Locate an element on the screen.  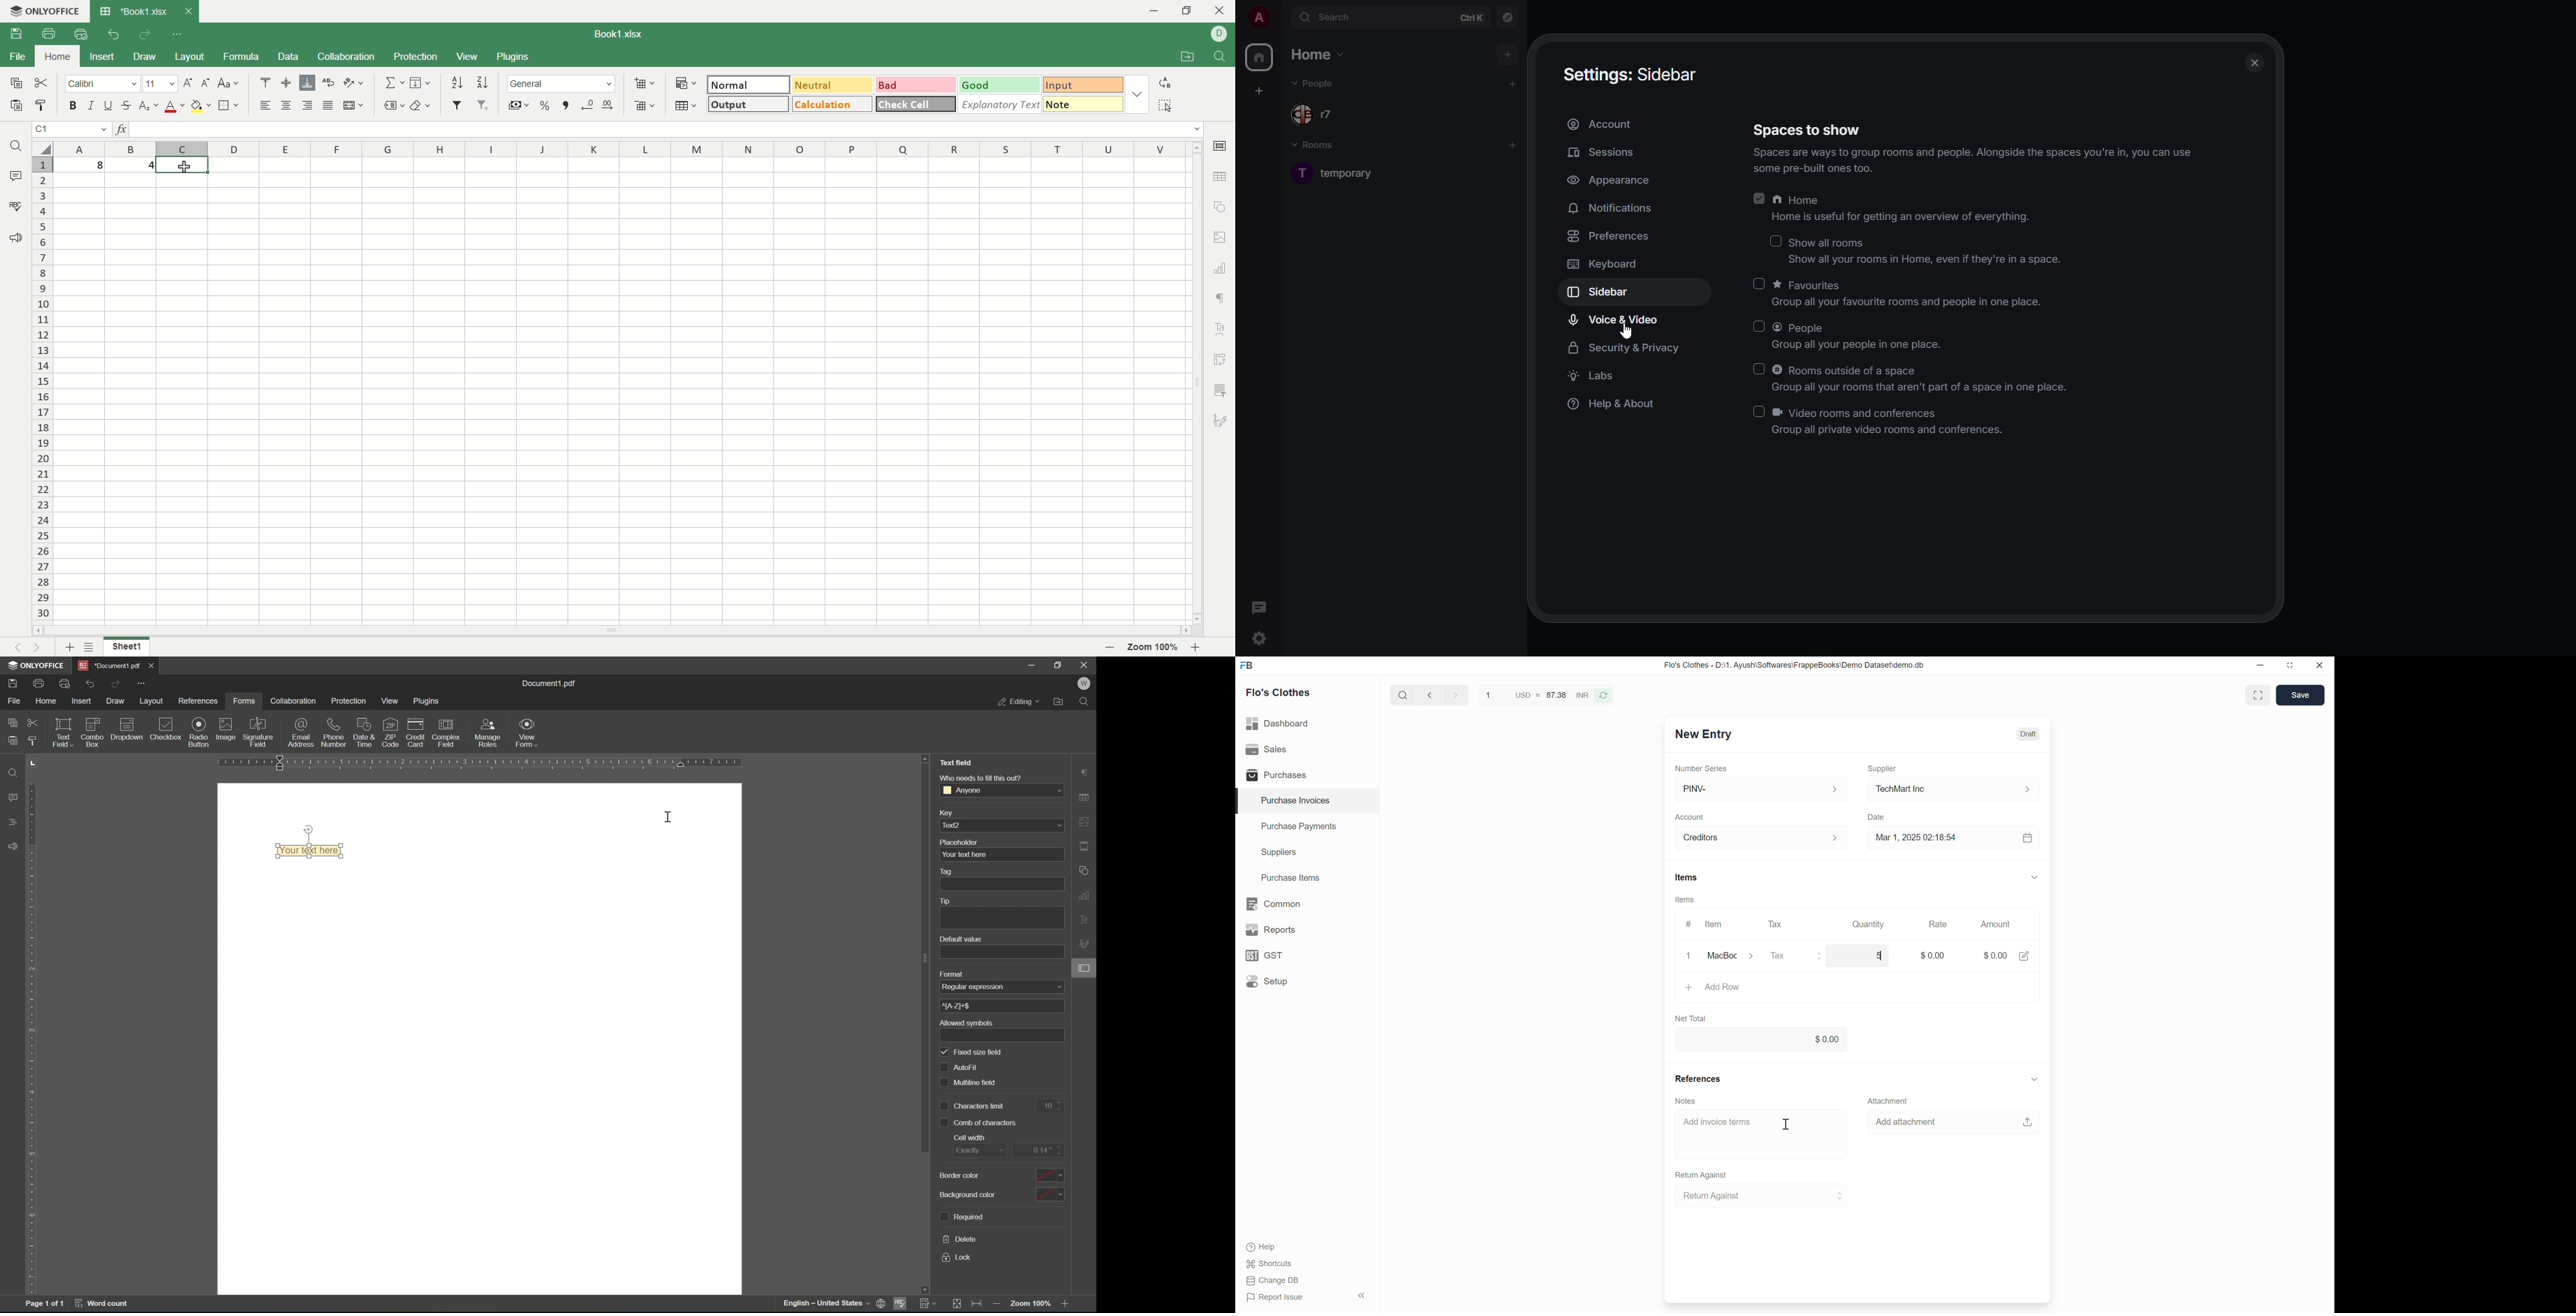
5 is located at coordinates (1879, 956).